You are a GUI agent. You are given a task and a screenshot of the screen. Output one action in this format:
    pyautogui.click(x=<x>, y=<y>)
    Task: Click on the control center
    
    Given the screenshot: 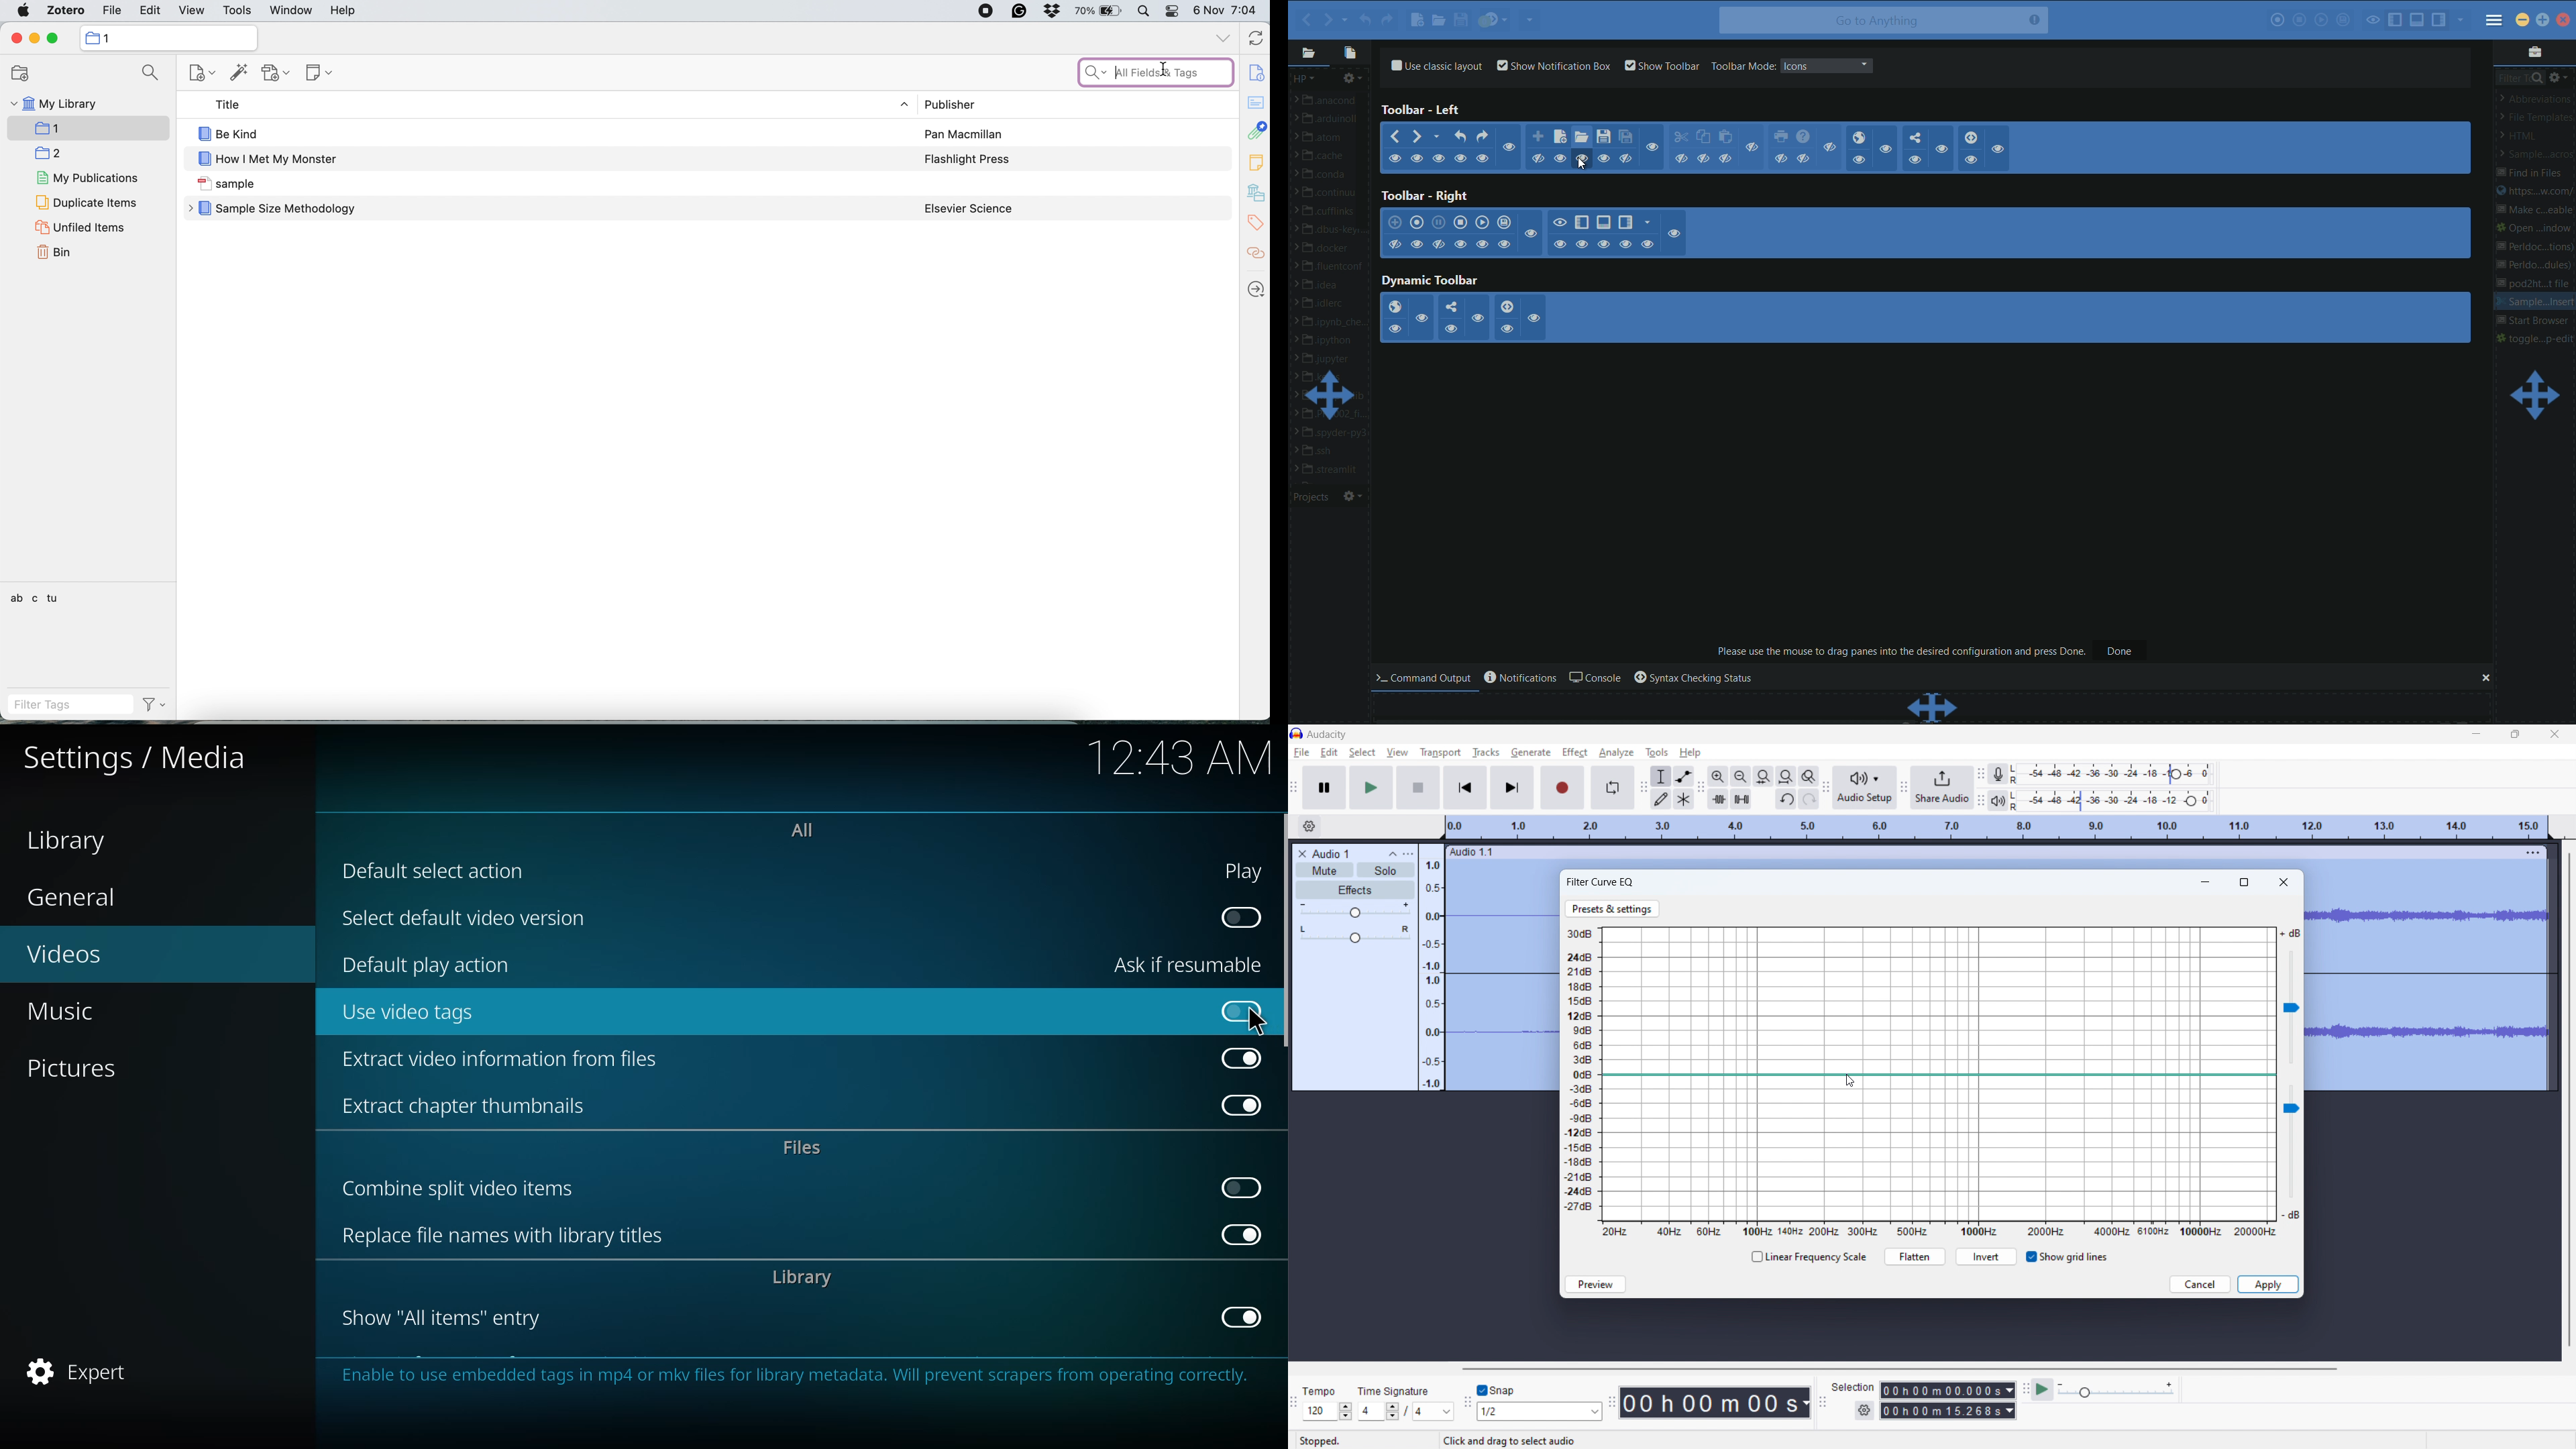 What is the action you would take?
    pyautogui.click(x=1176, y=11)
    